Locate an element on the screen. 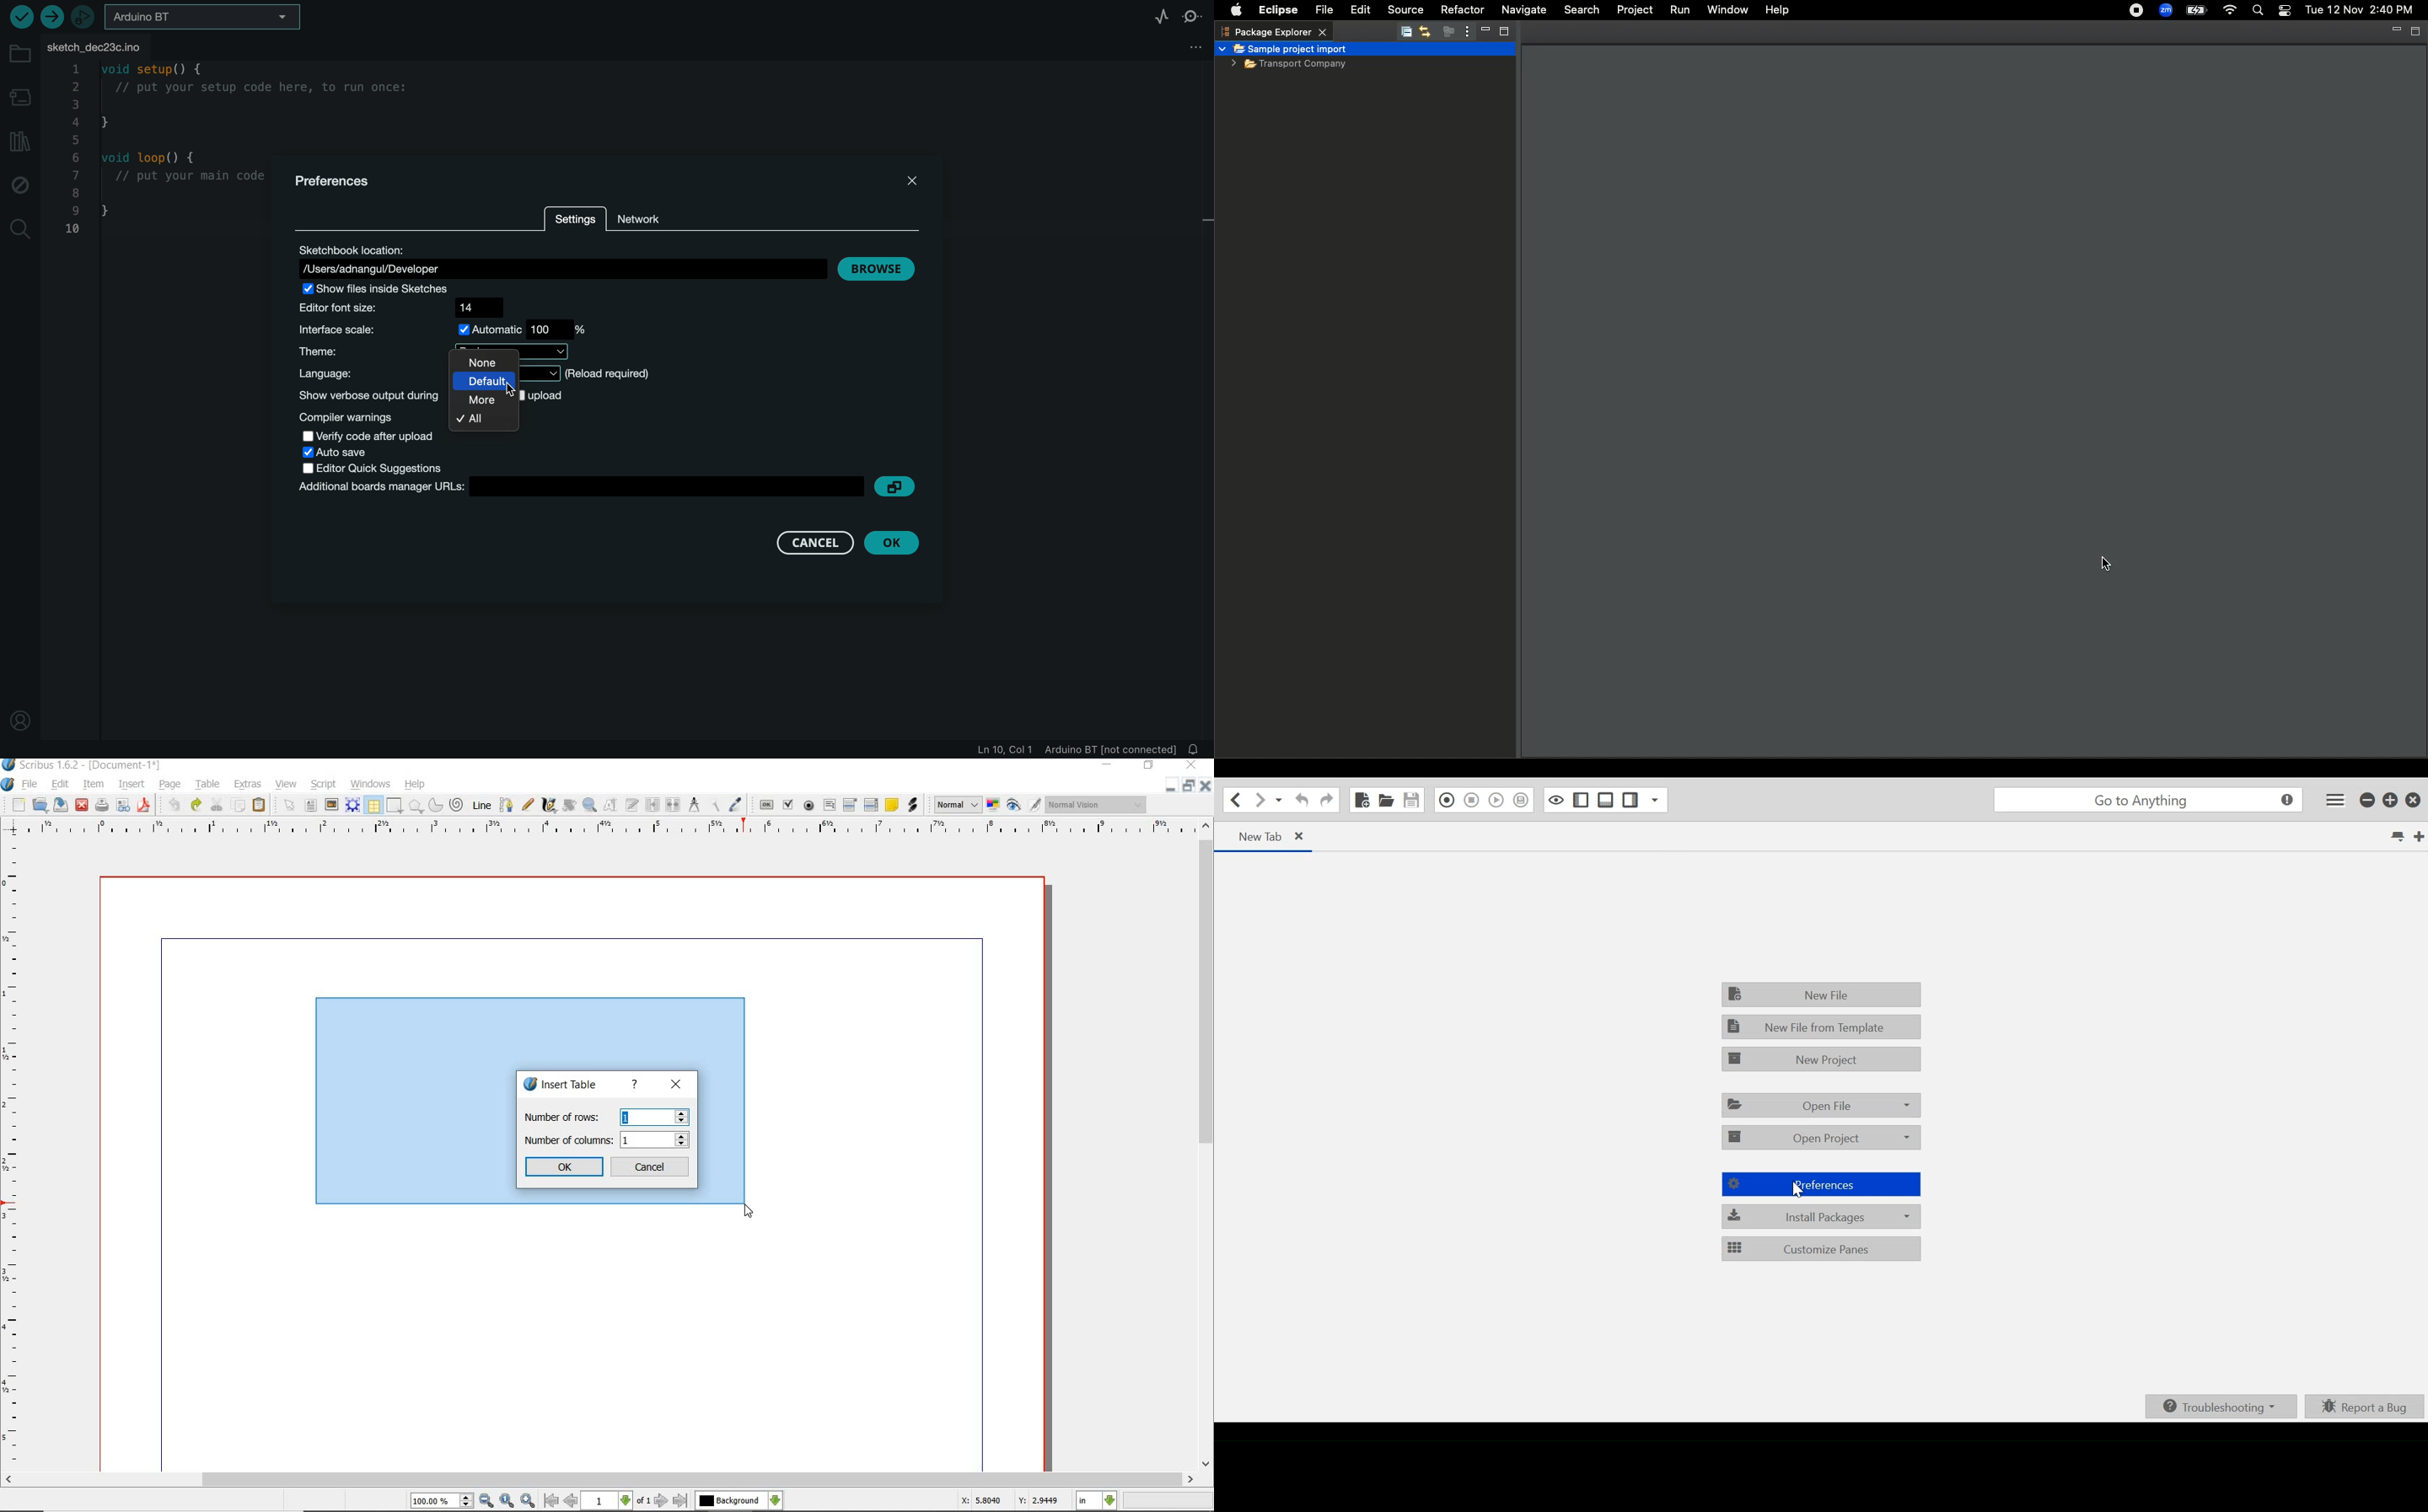  undo is located at coordinates (173, 805).